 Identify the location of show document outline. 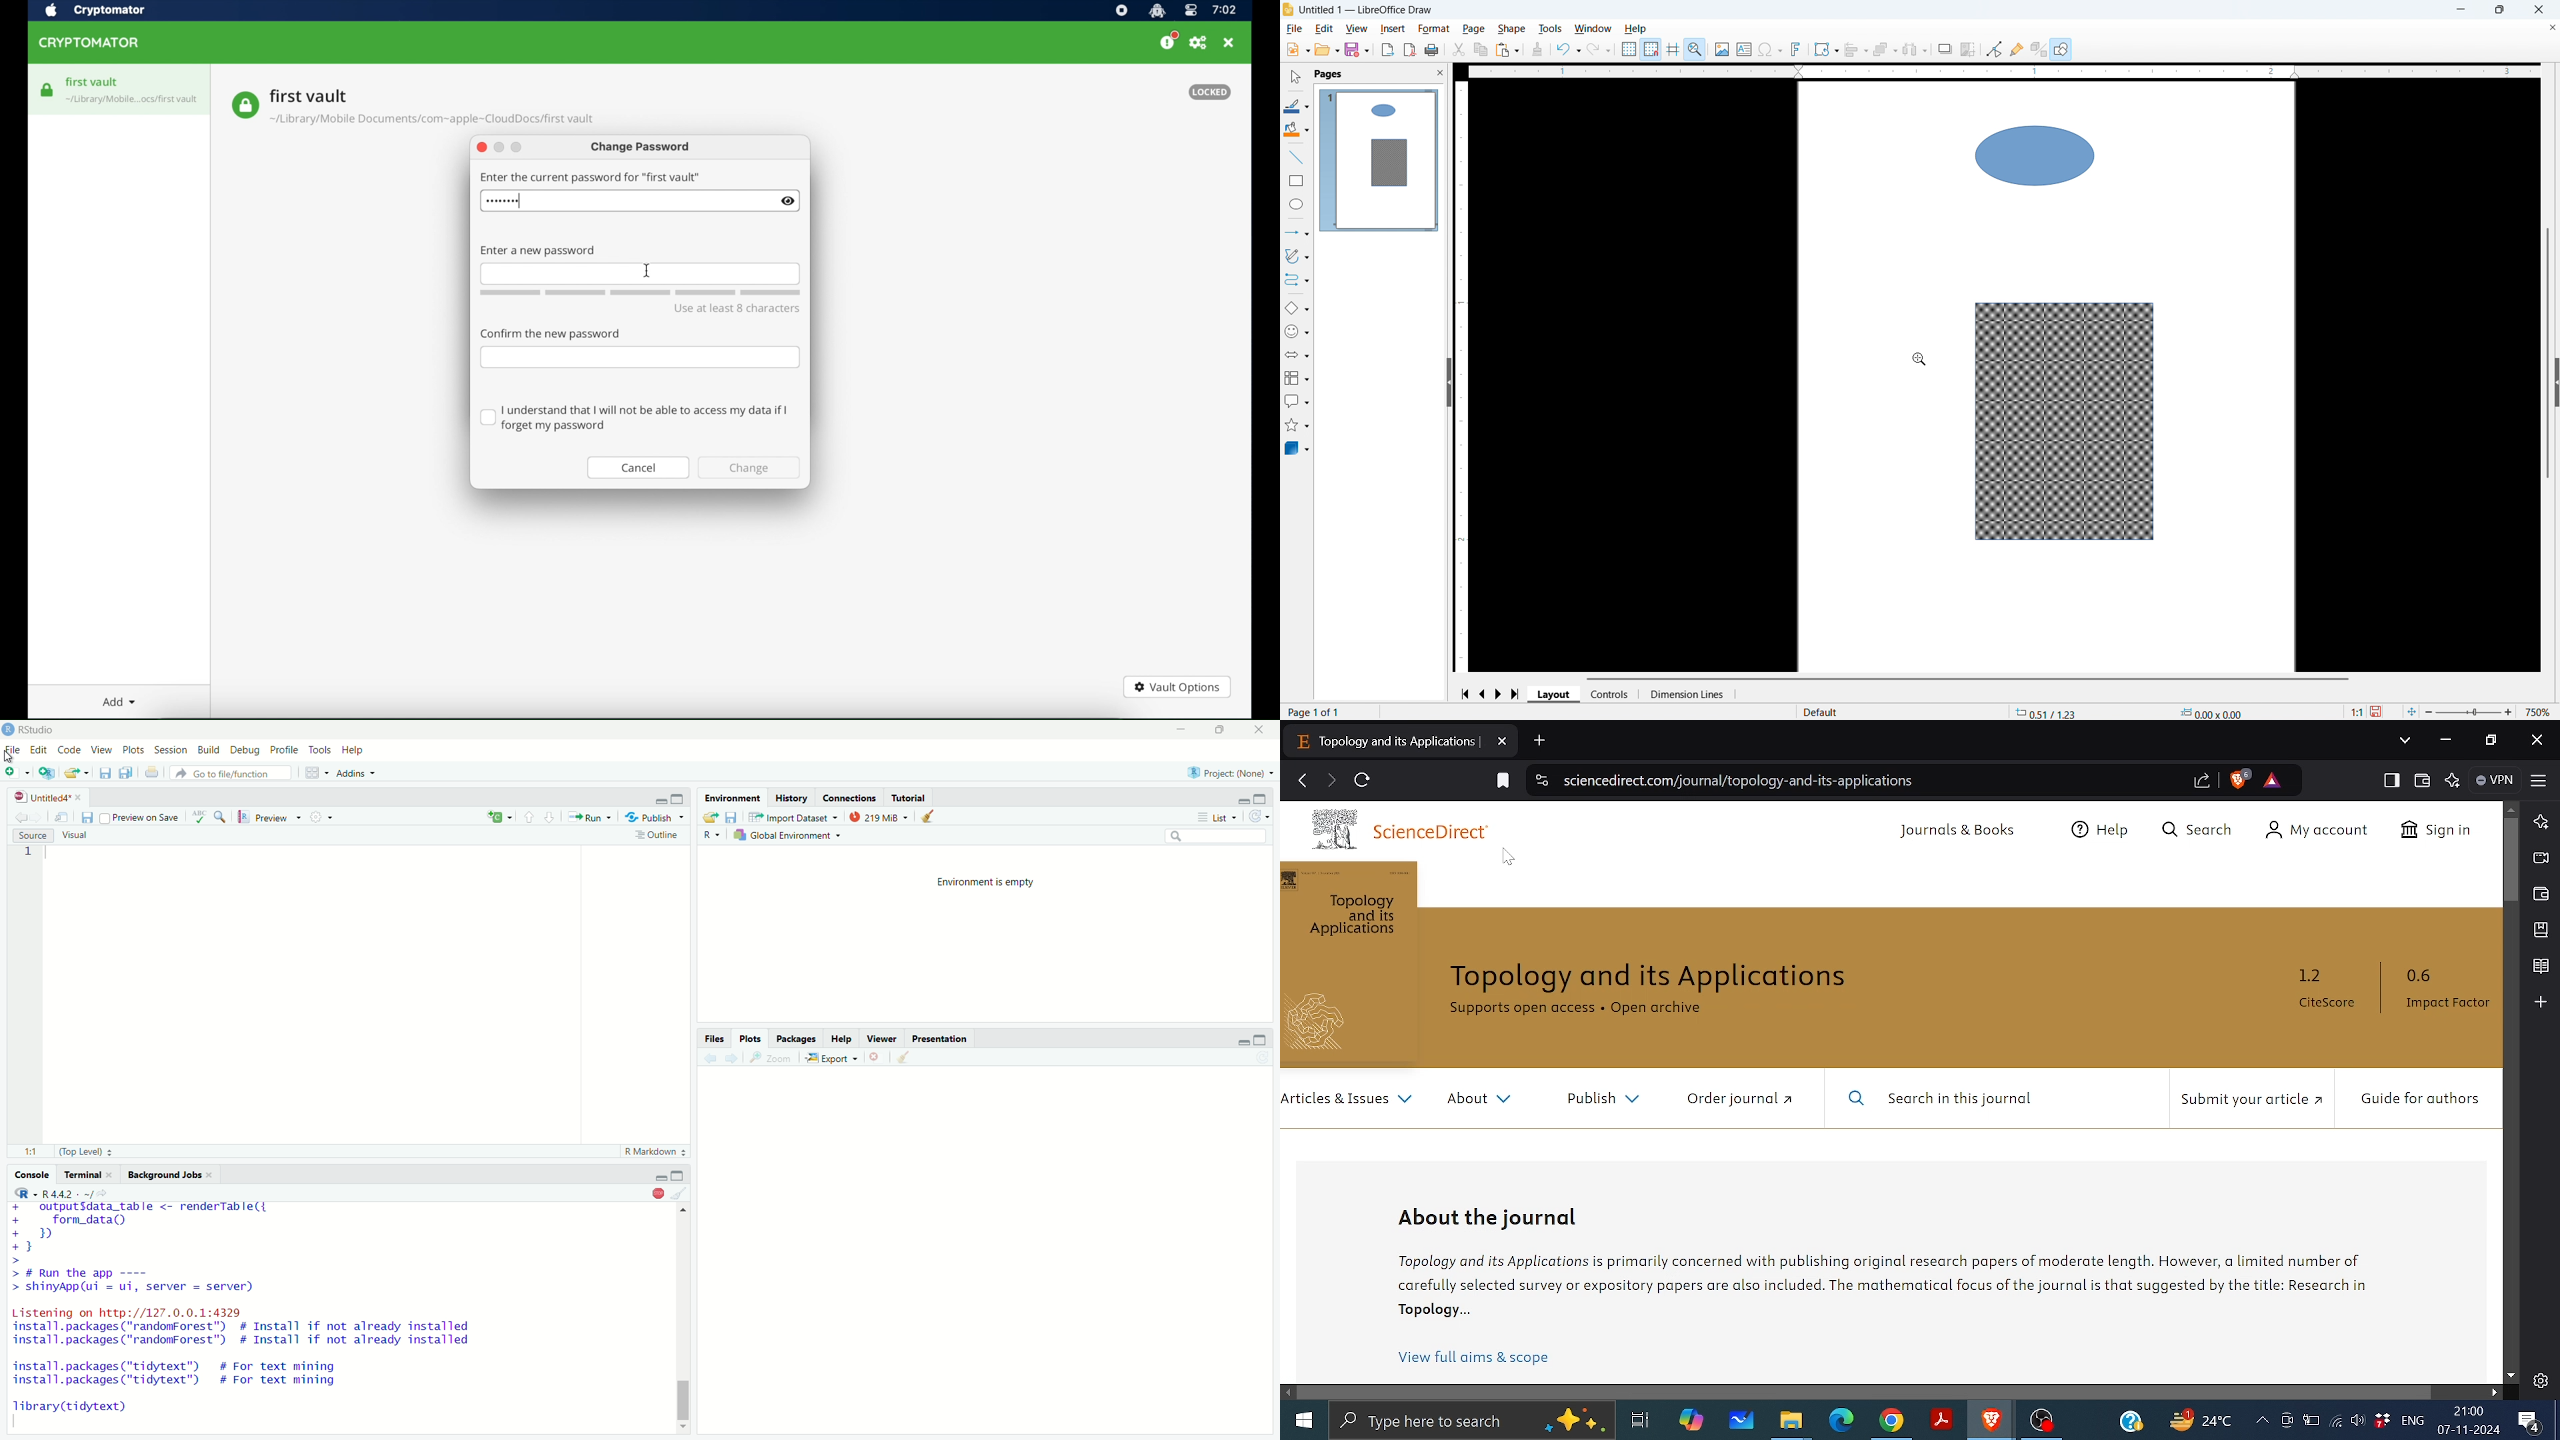
(658, 836).